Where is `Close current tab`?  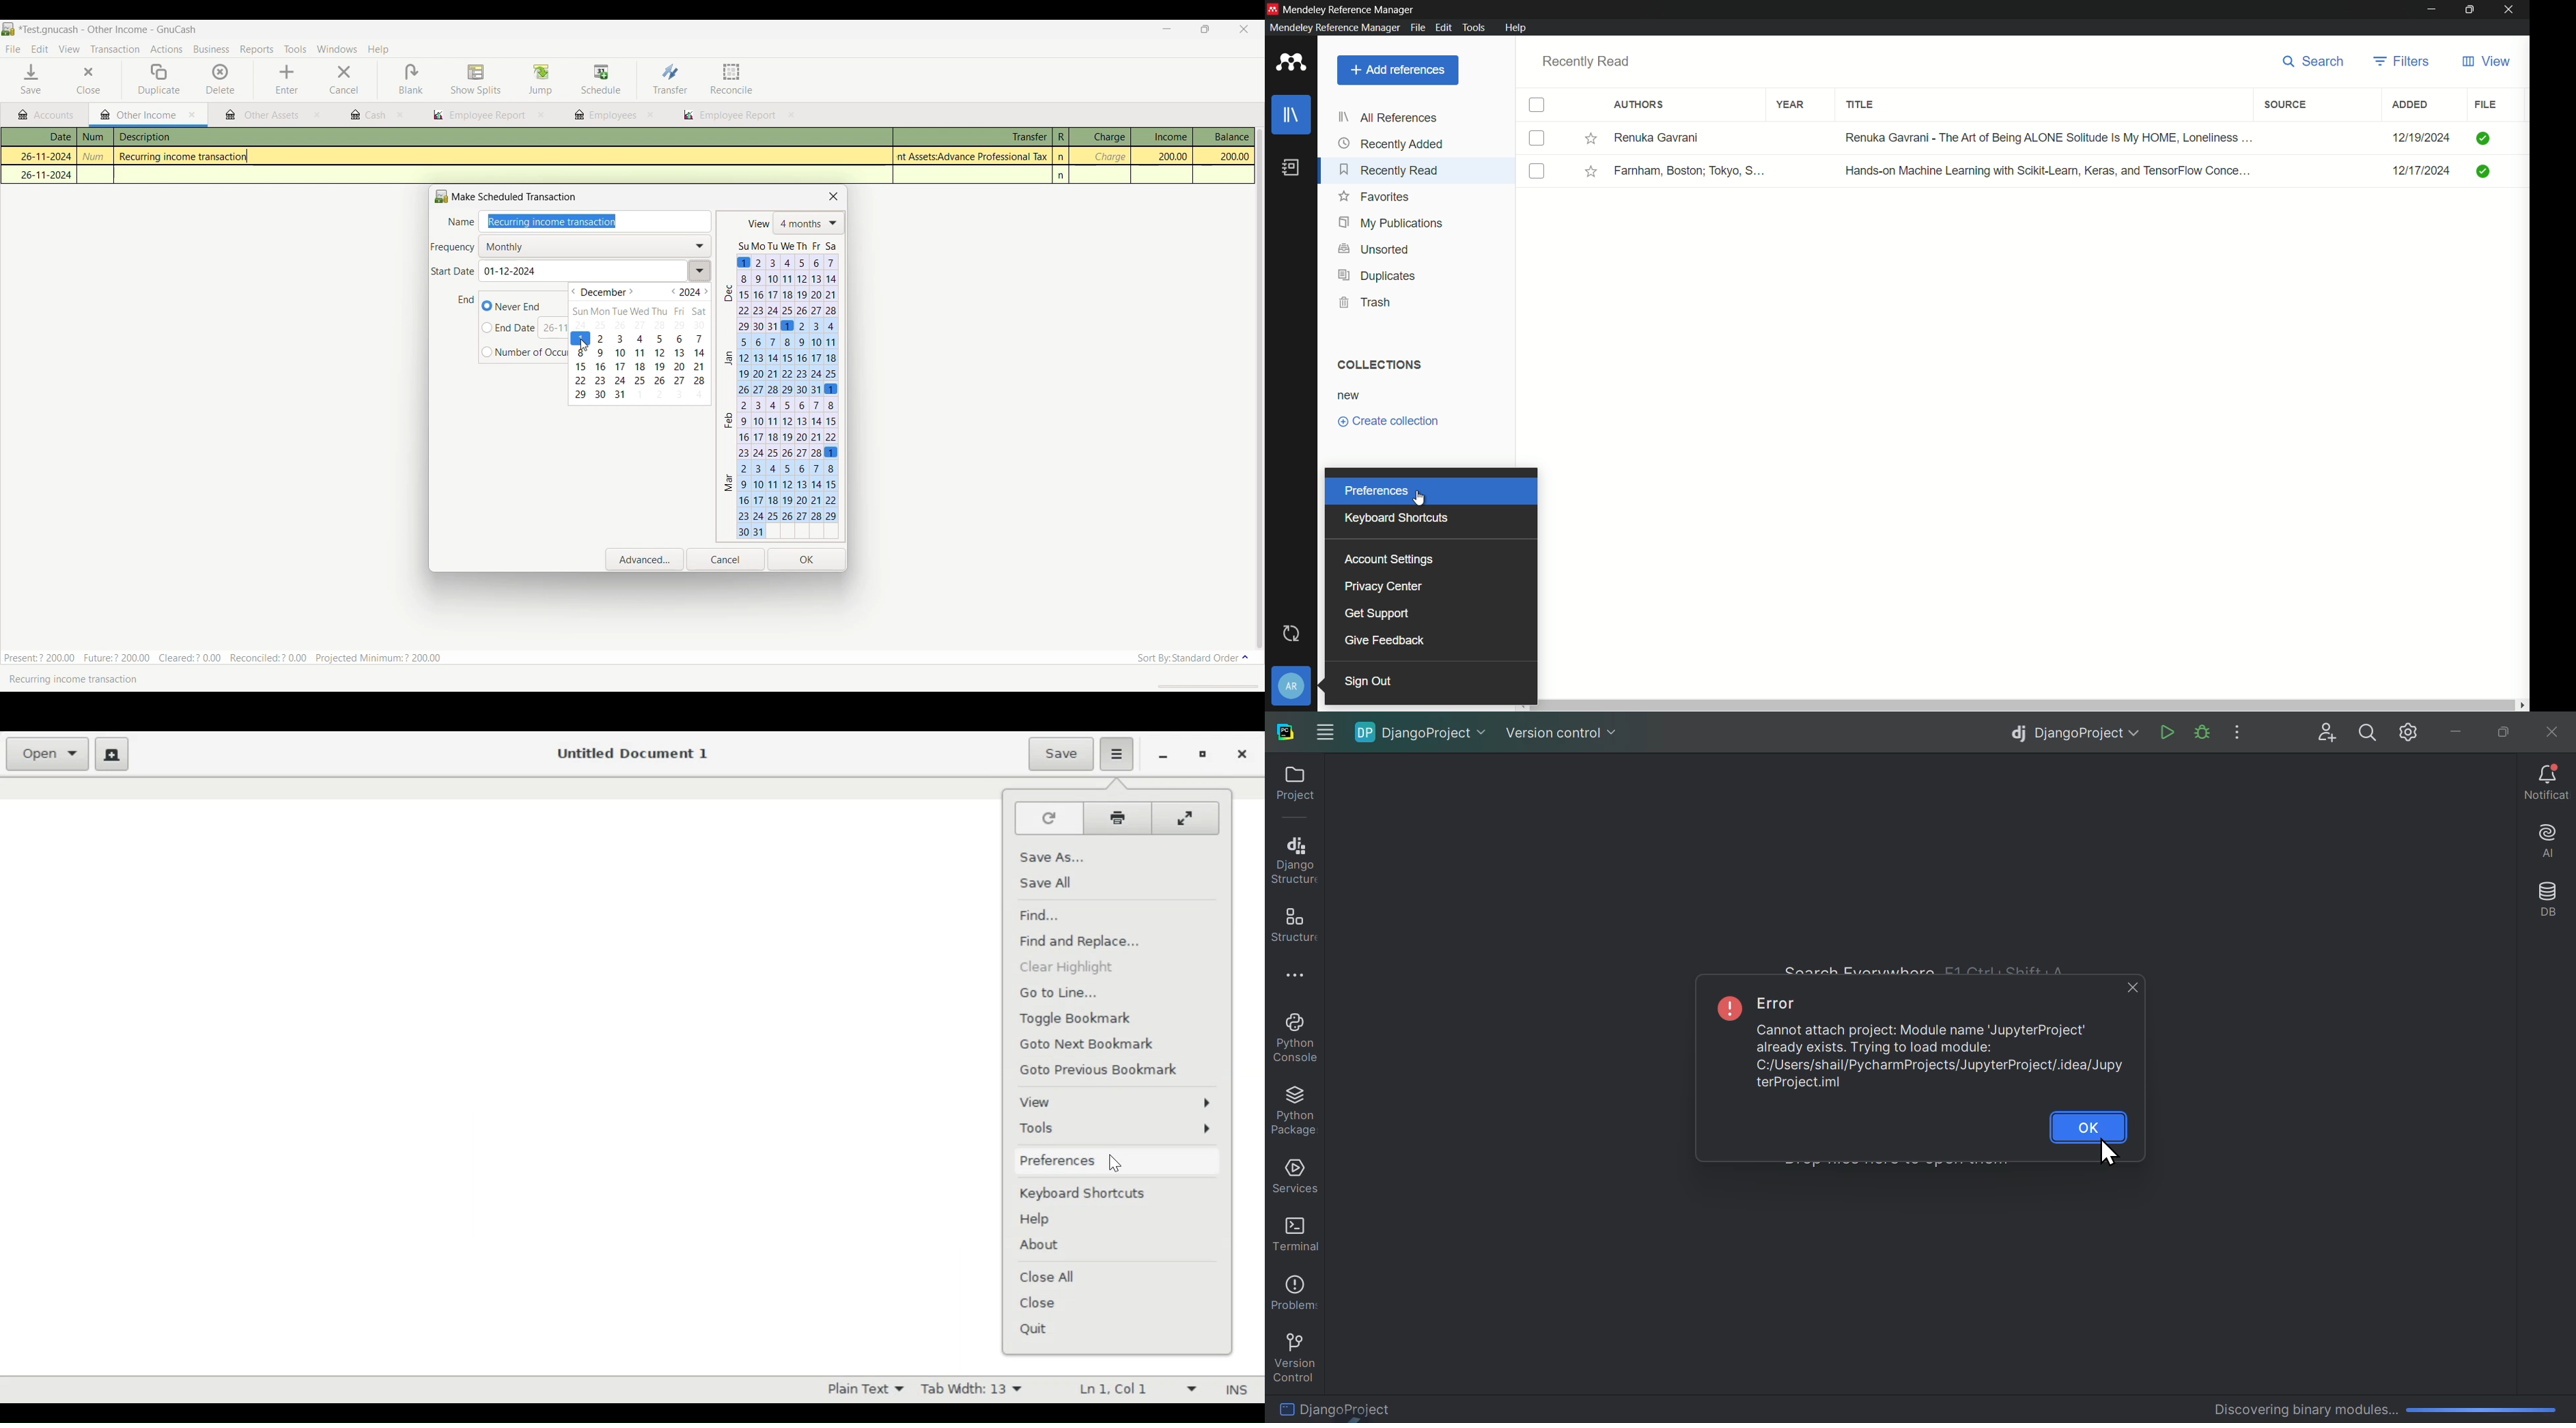
Close current tab is located at coordinates (192, 115).